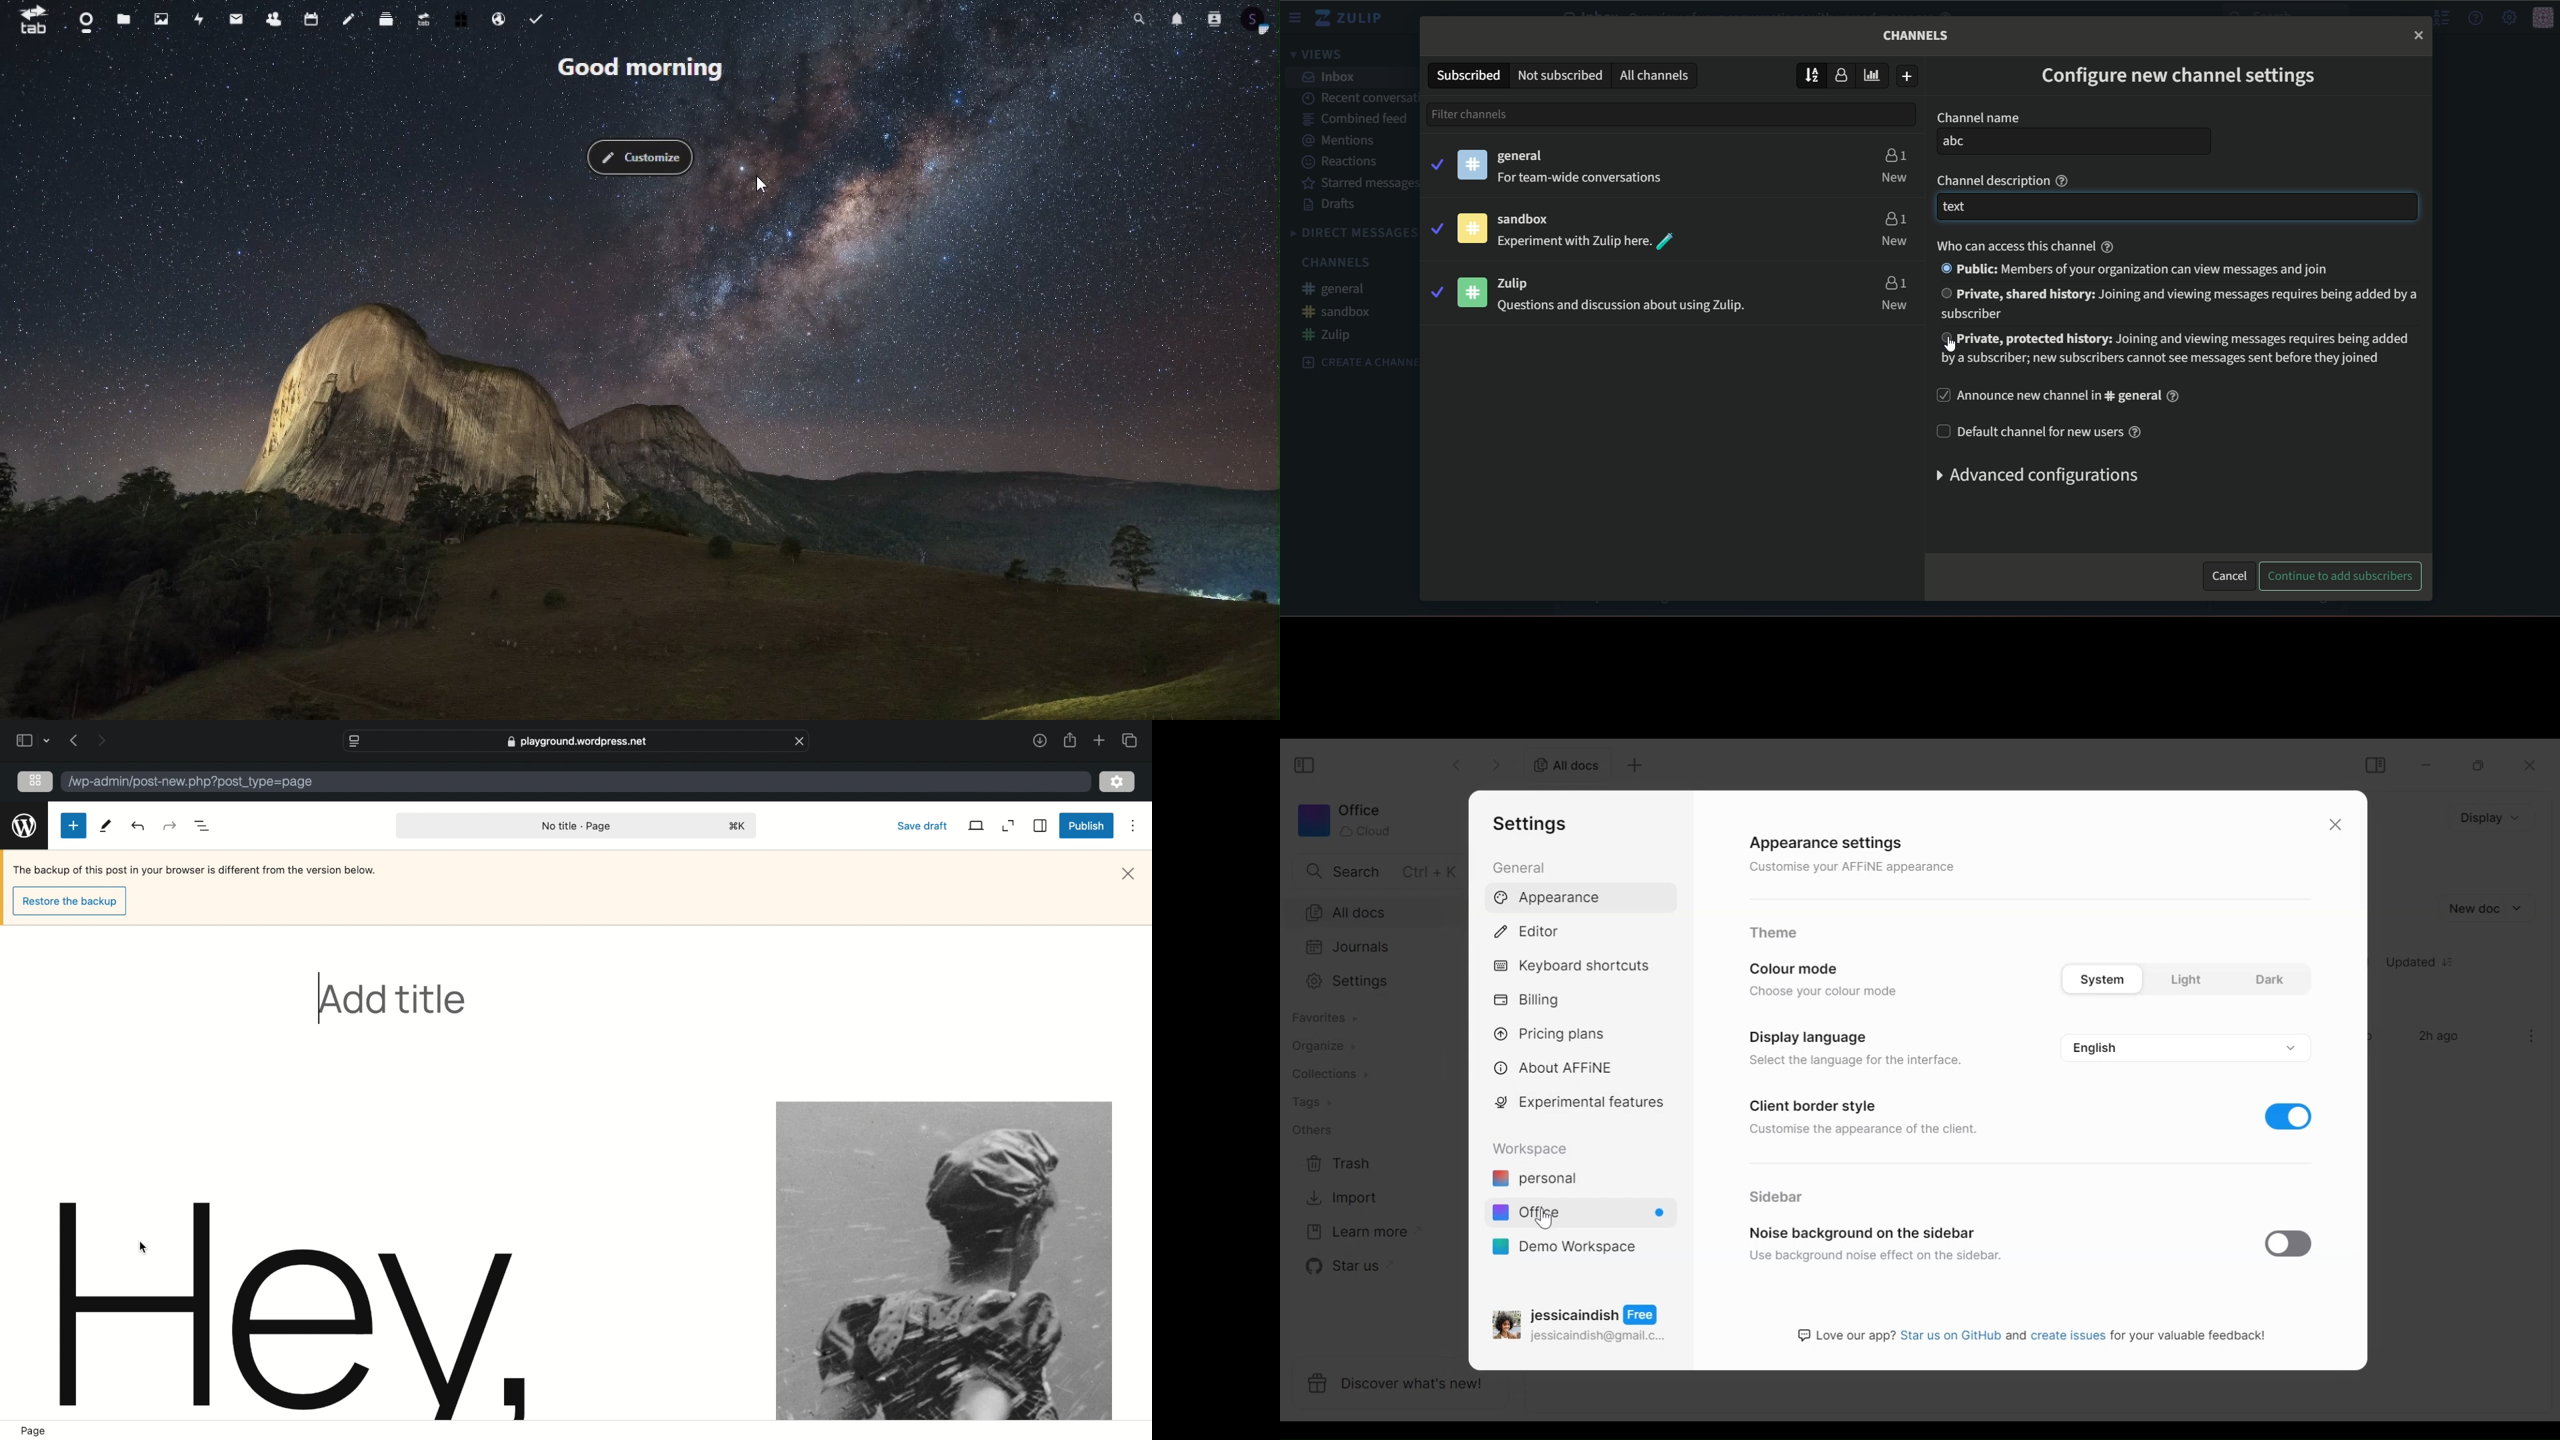  I want to click on main menu, so click(2508, 17).